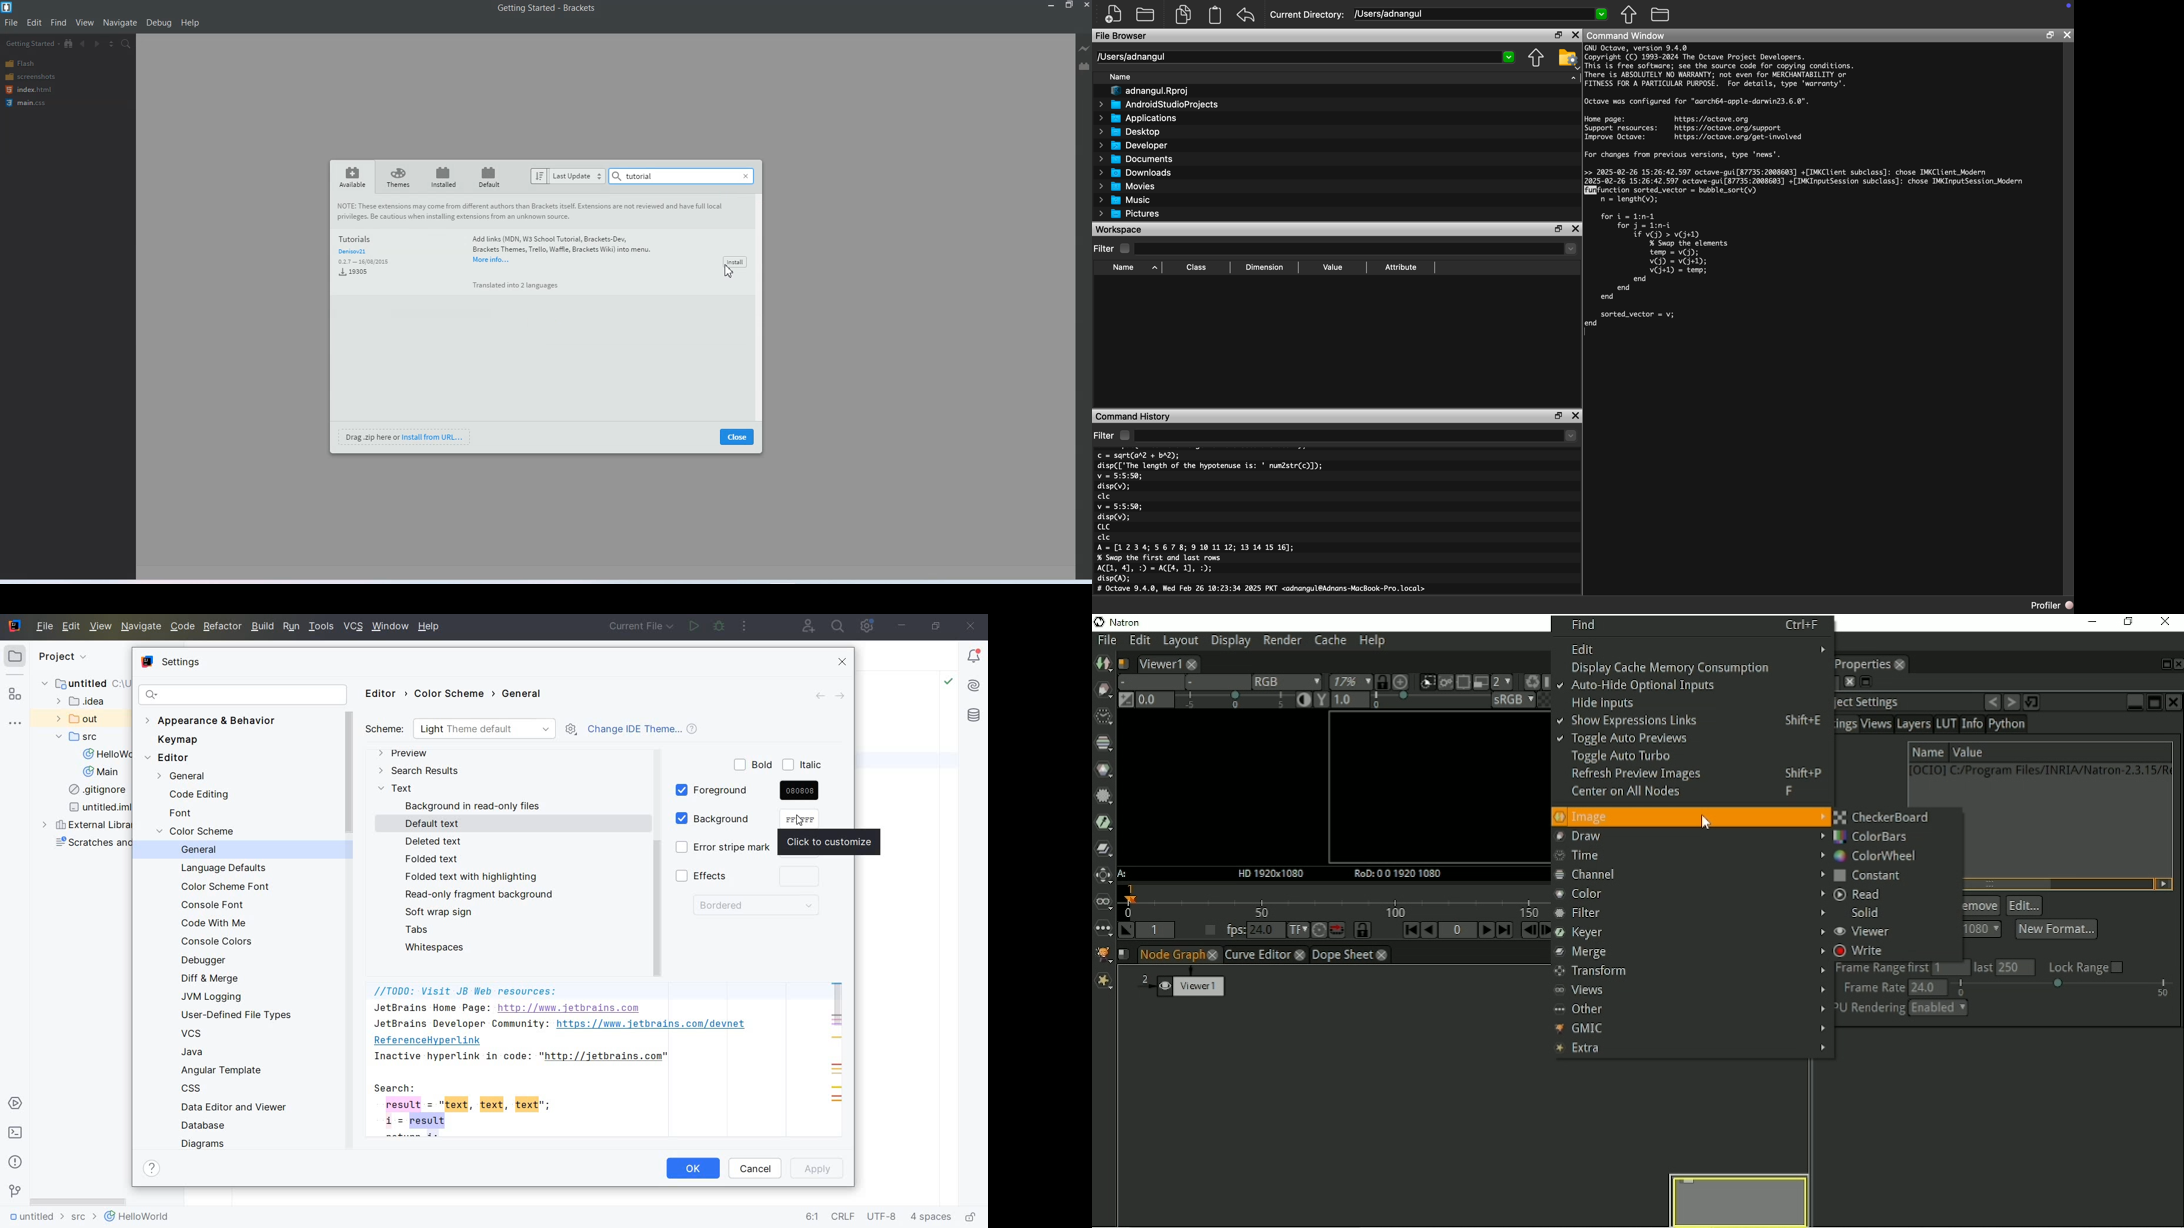  Describe the element at coordinates (1661, 14) in the screenshot. I see `Folder` at that location.